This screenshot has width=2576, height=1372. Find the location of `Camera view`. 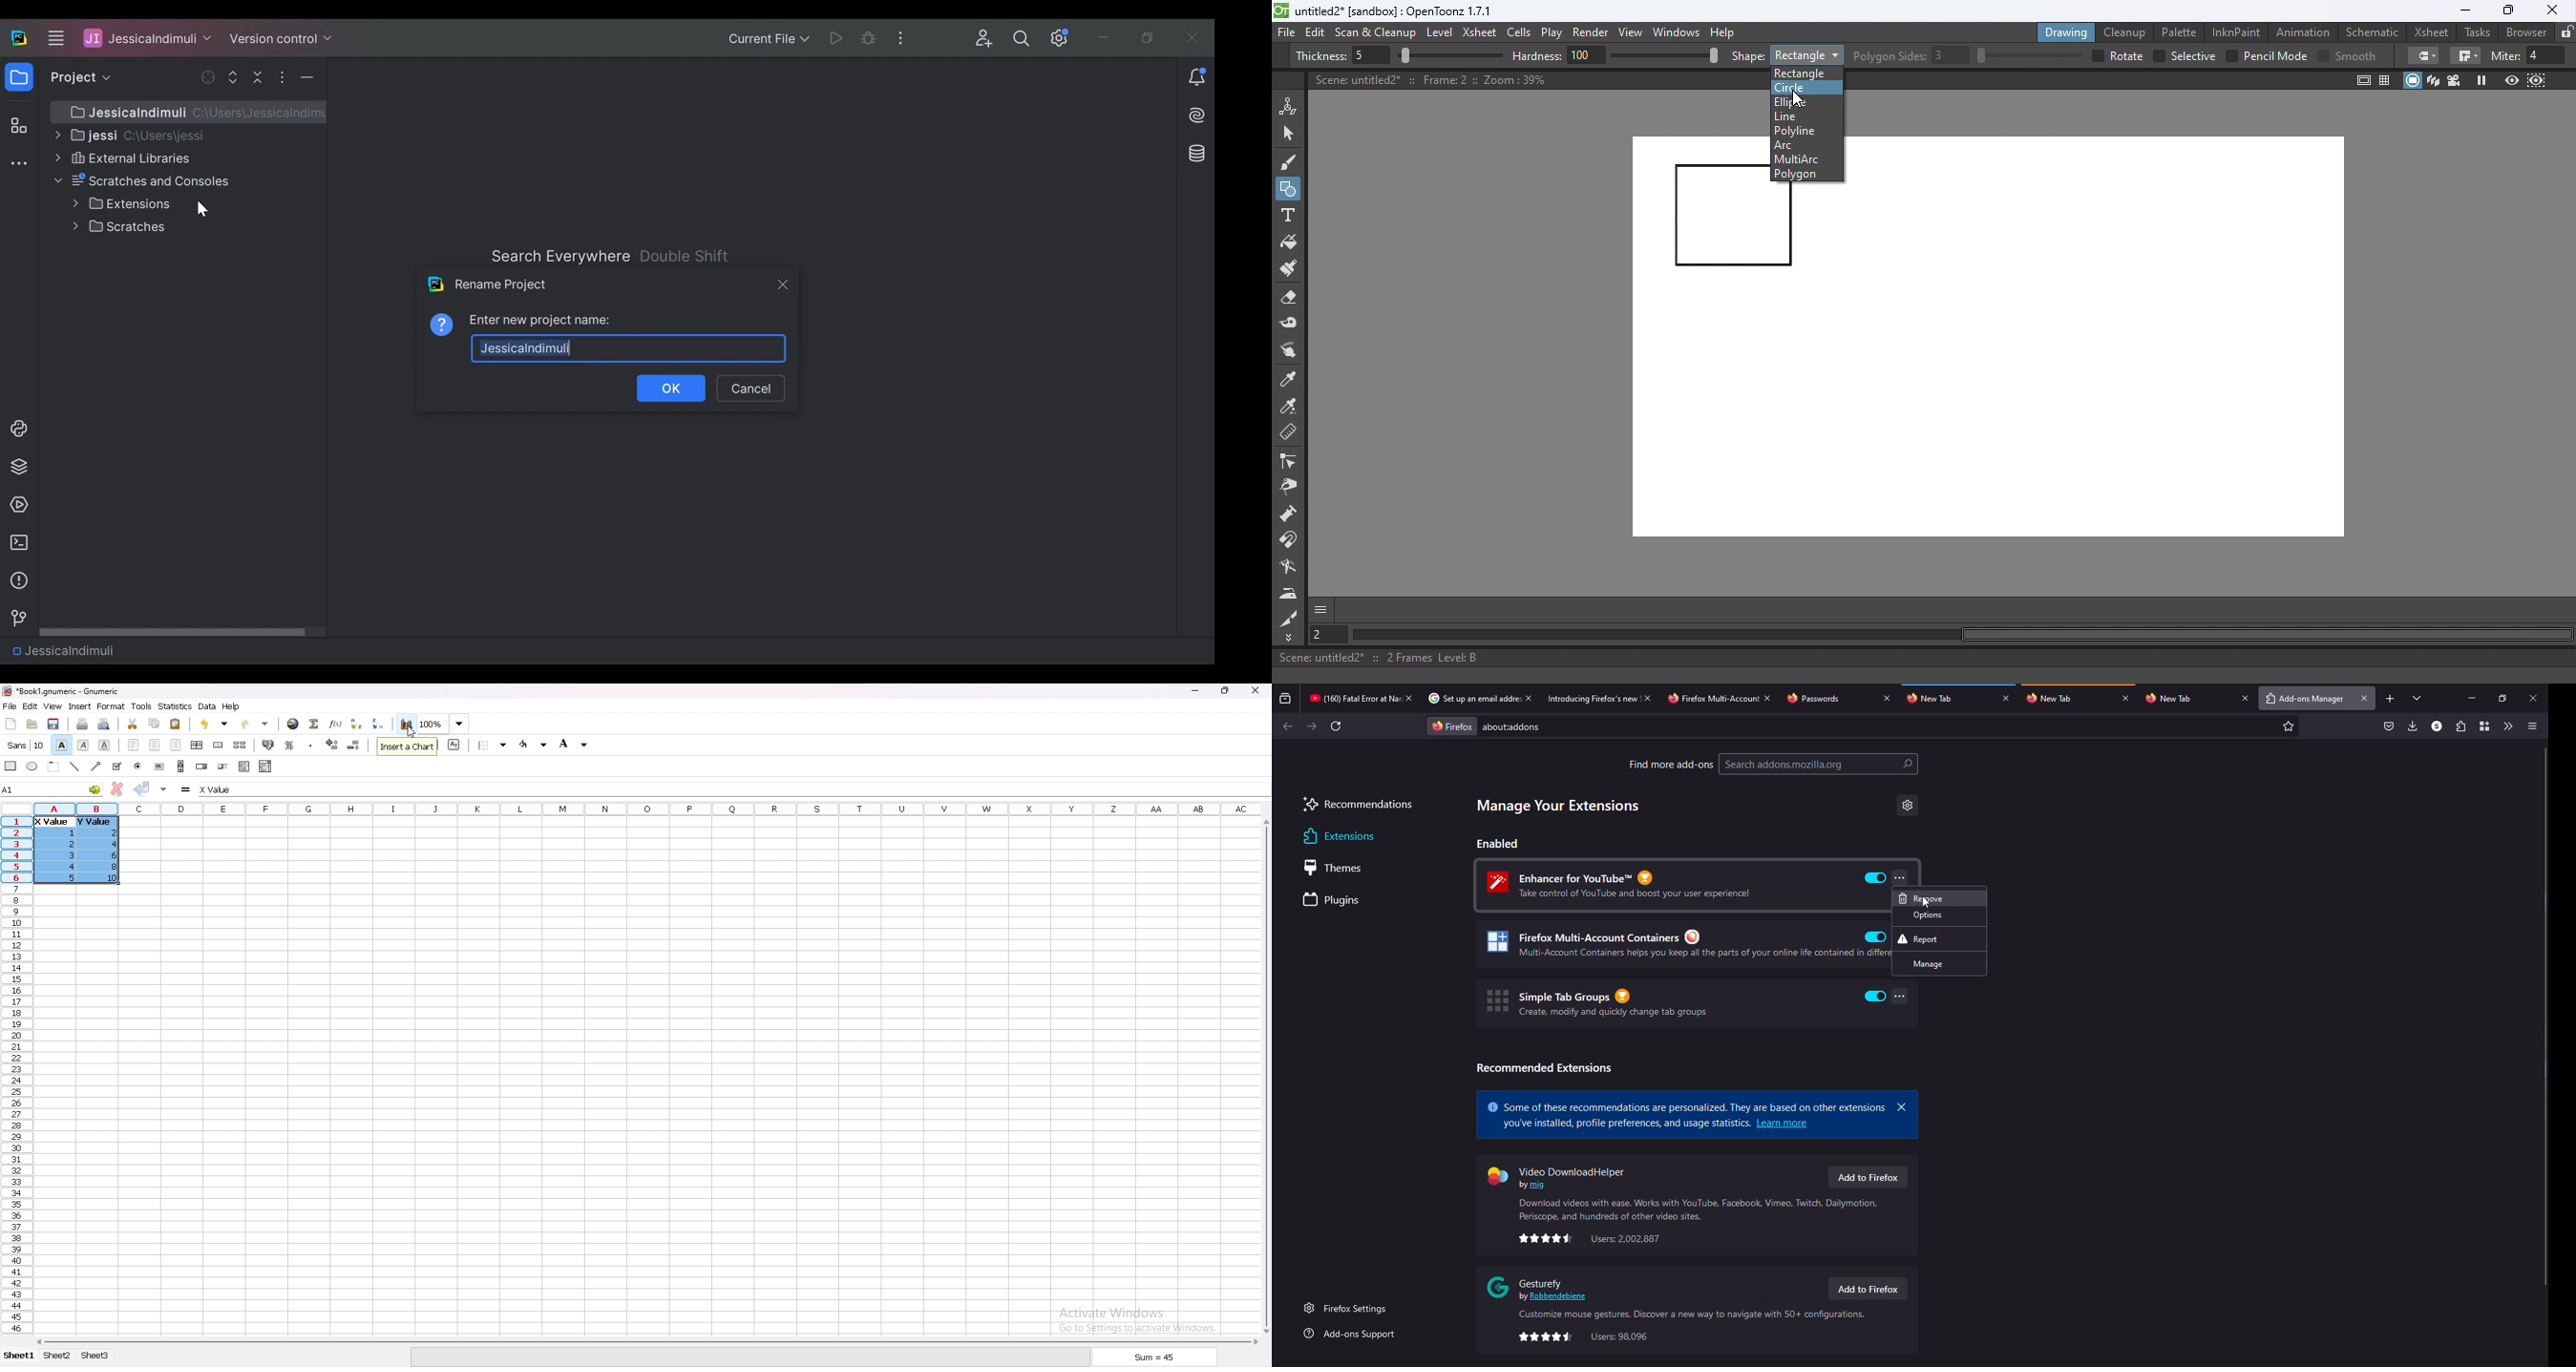

Camera view is located at coordinates (2457, 79).